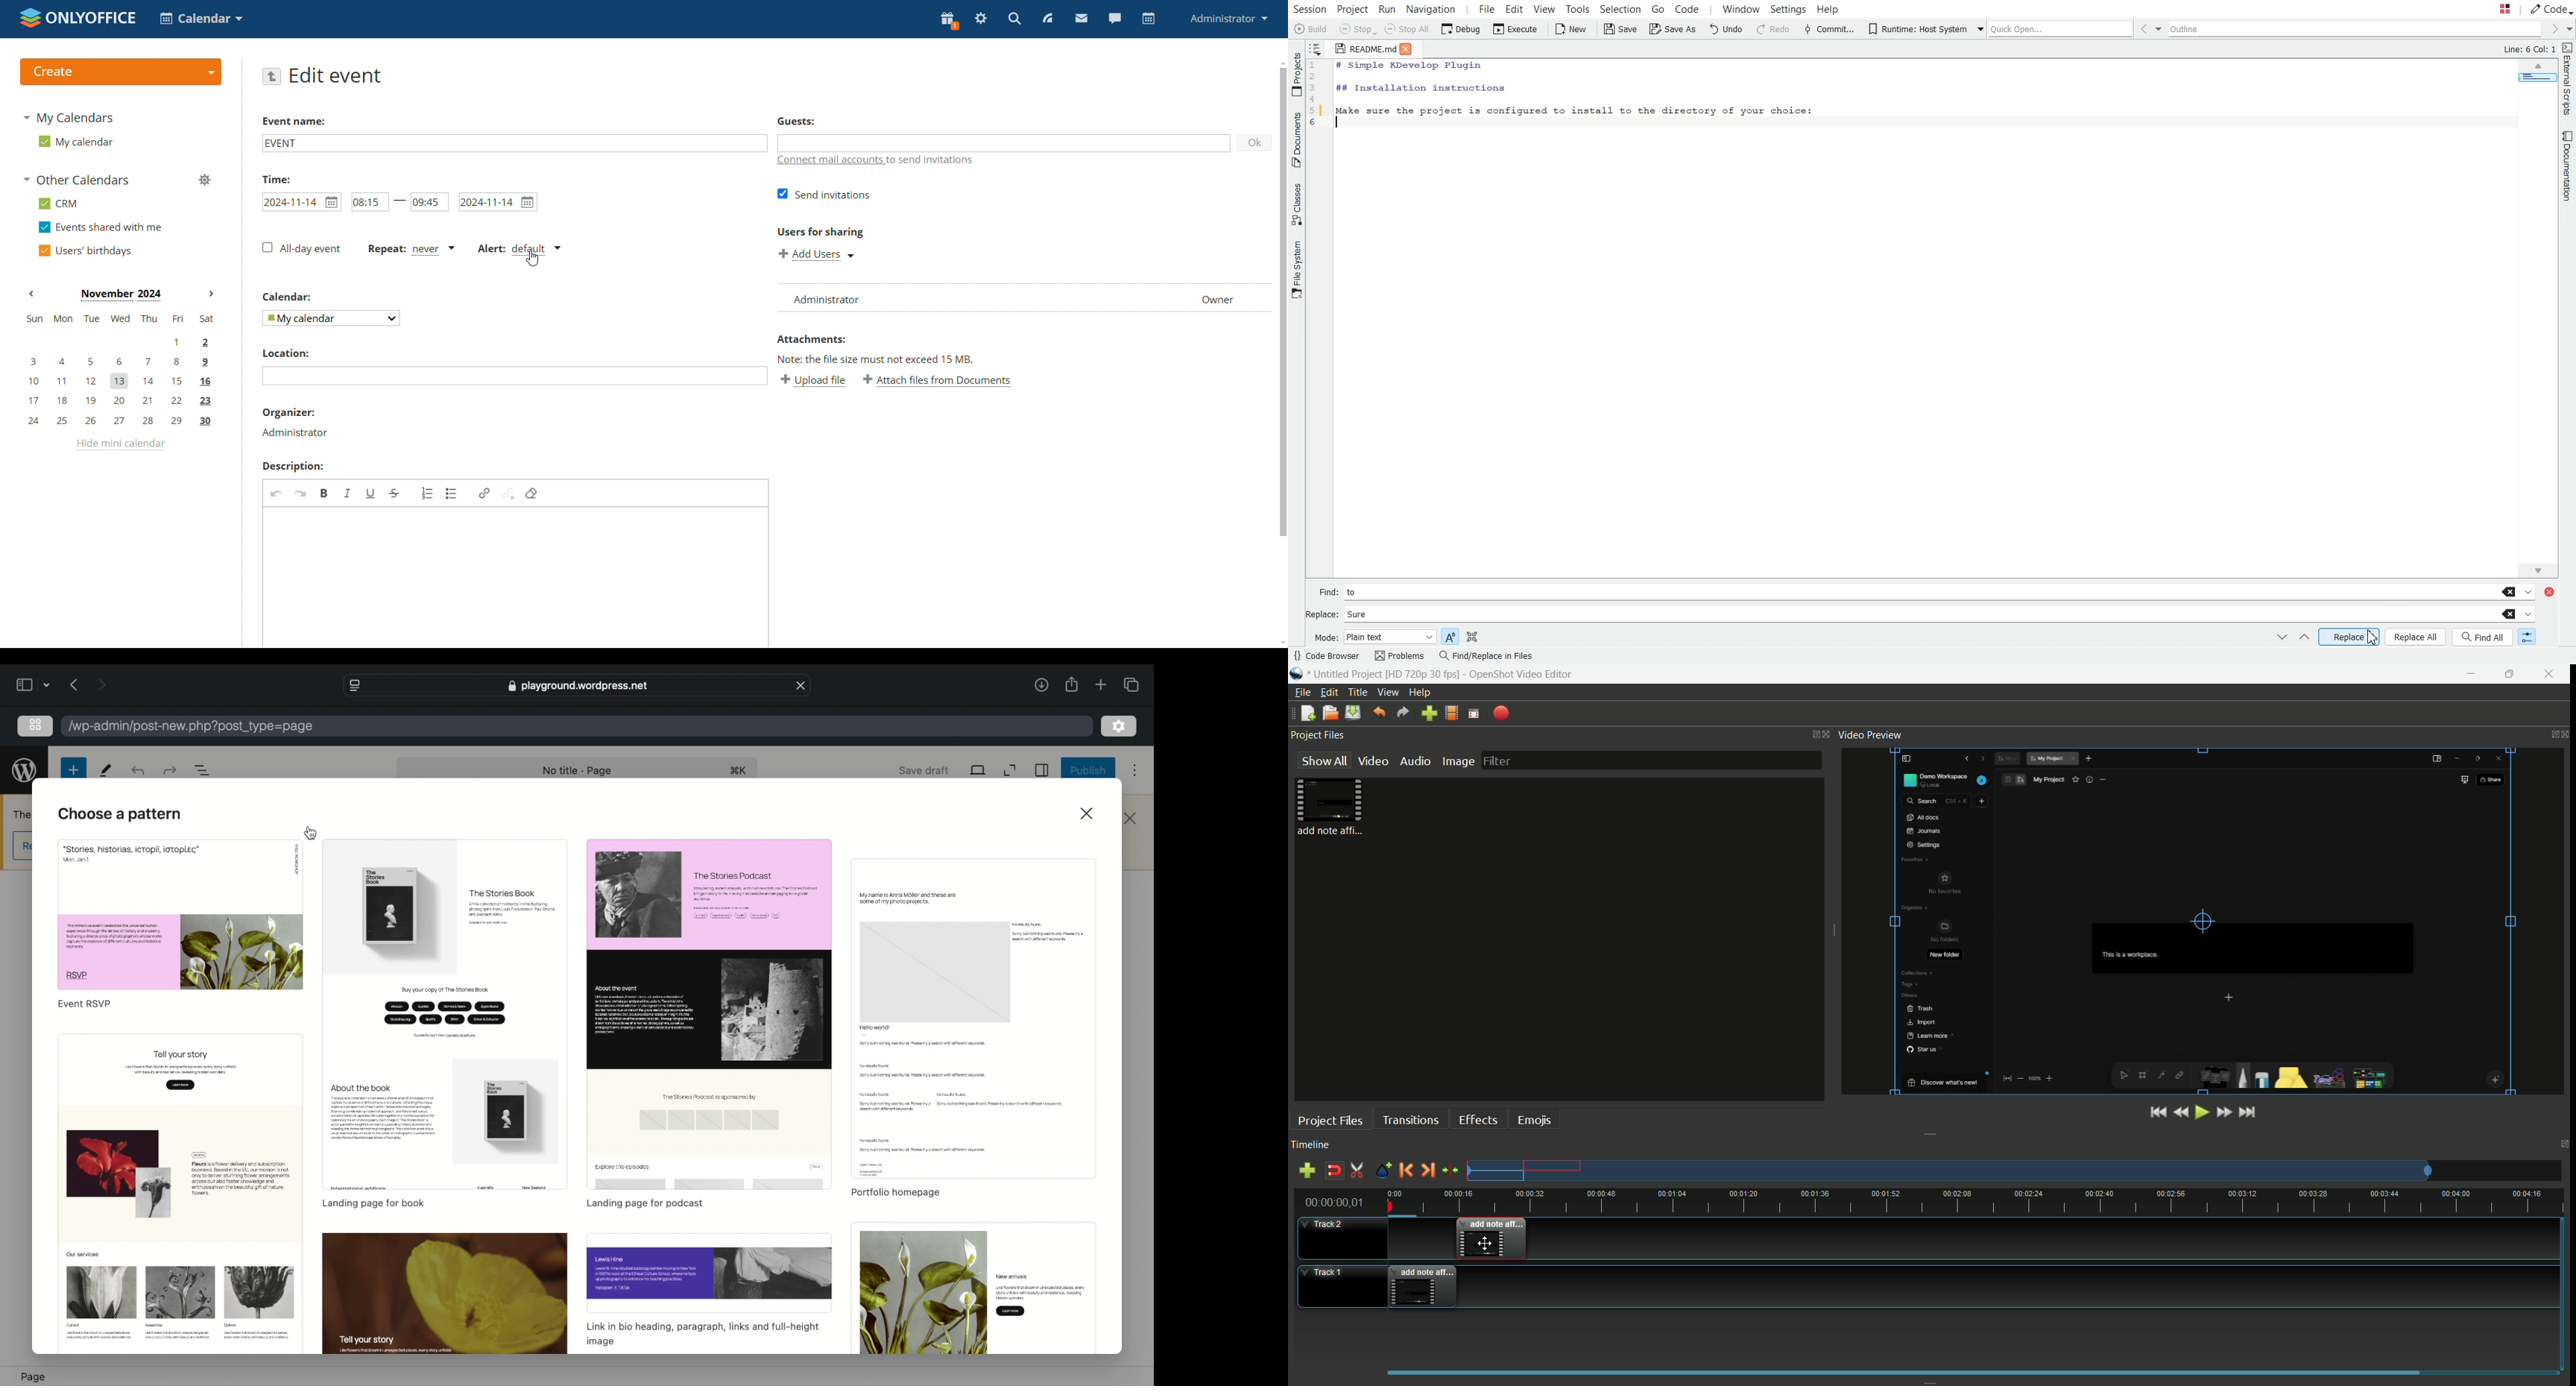 This screenshot has height=1400, width=2576. I want to click on show tab overview, so click(1134, 684).